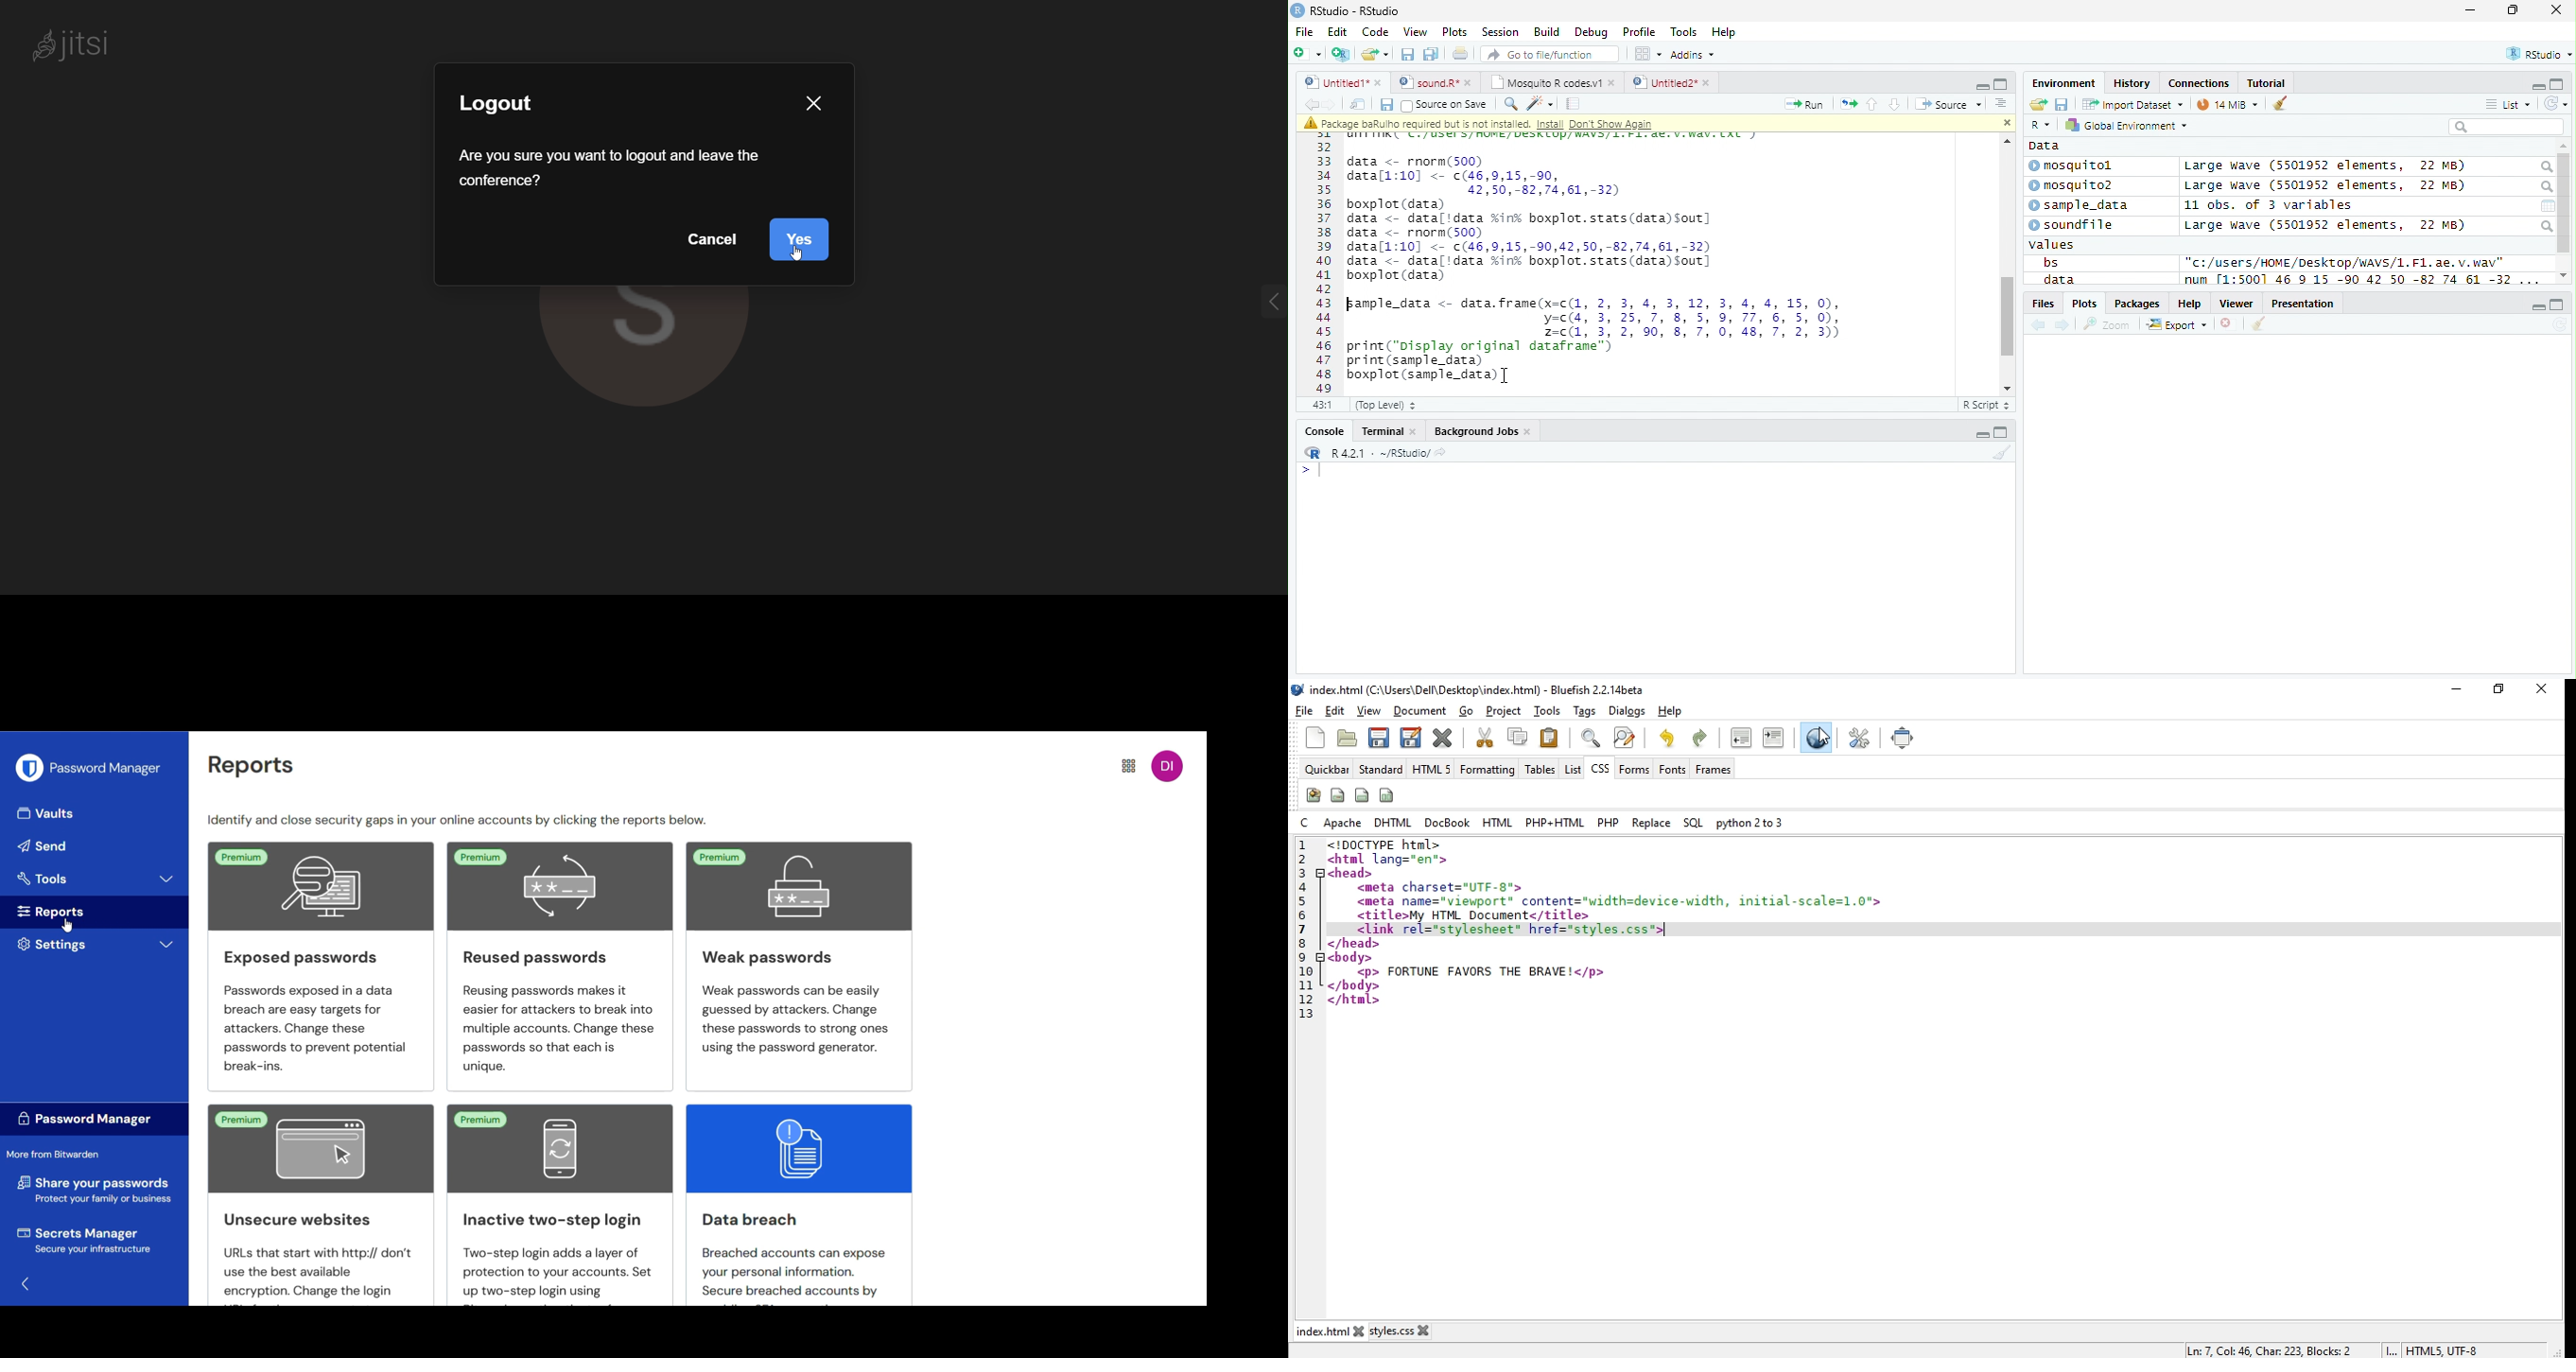 The height and width of the screenshot is (1372, 2576). I want to click on scroll up, so click(2005, 141).